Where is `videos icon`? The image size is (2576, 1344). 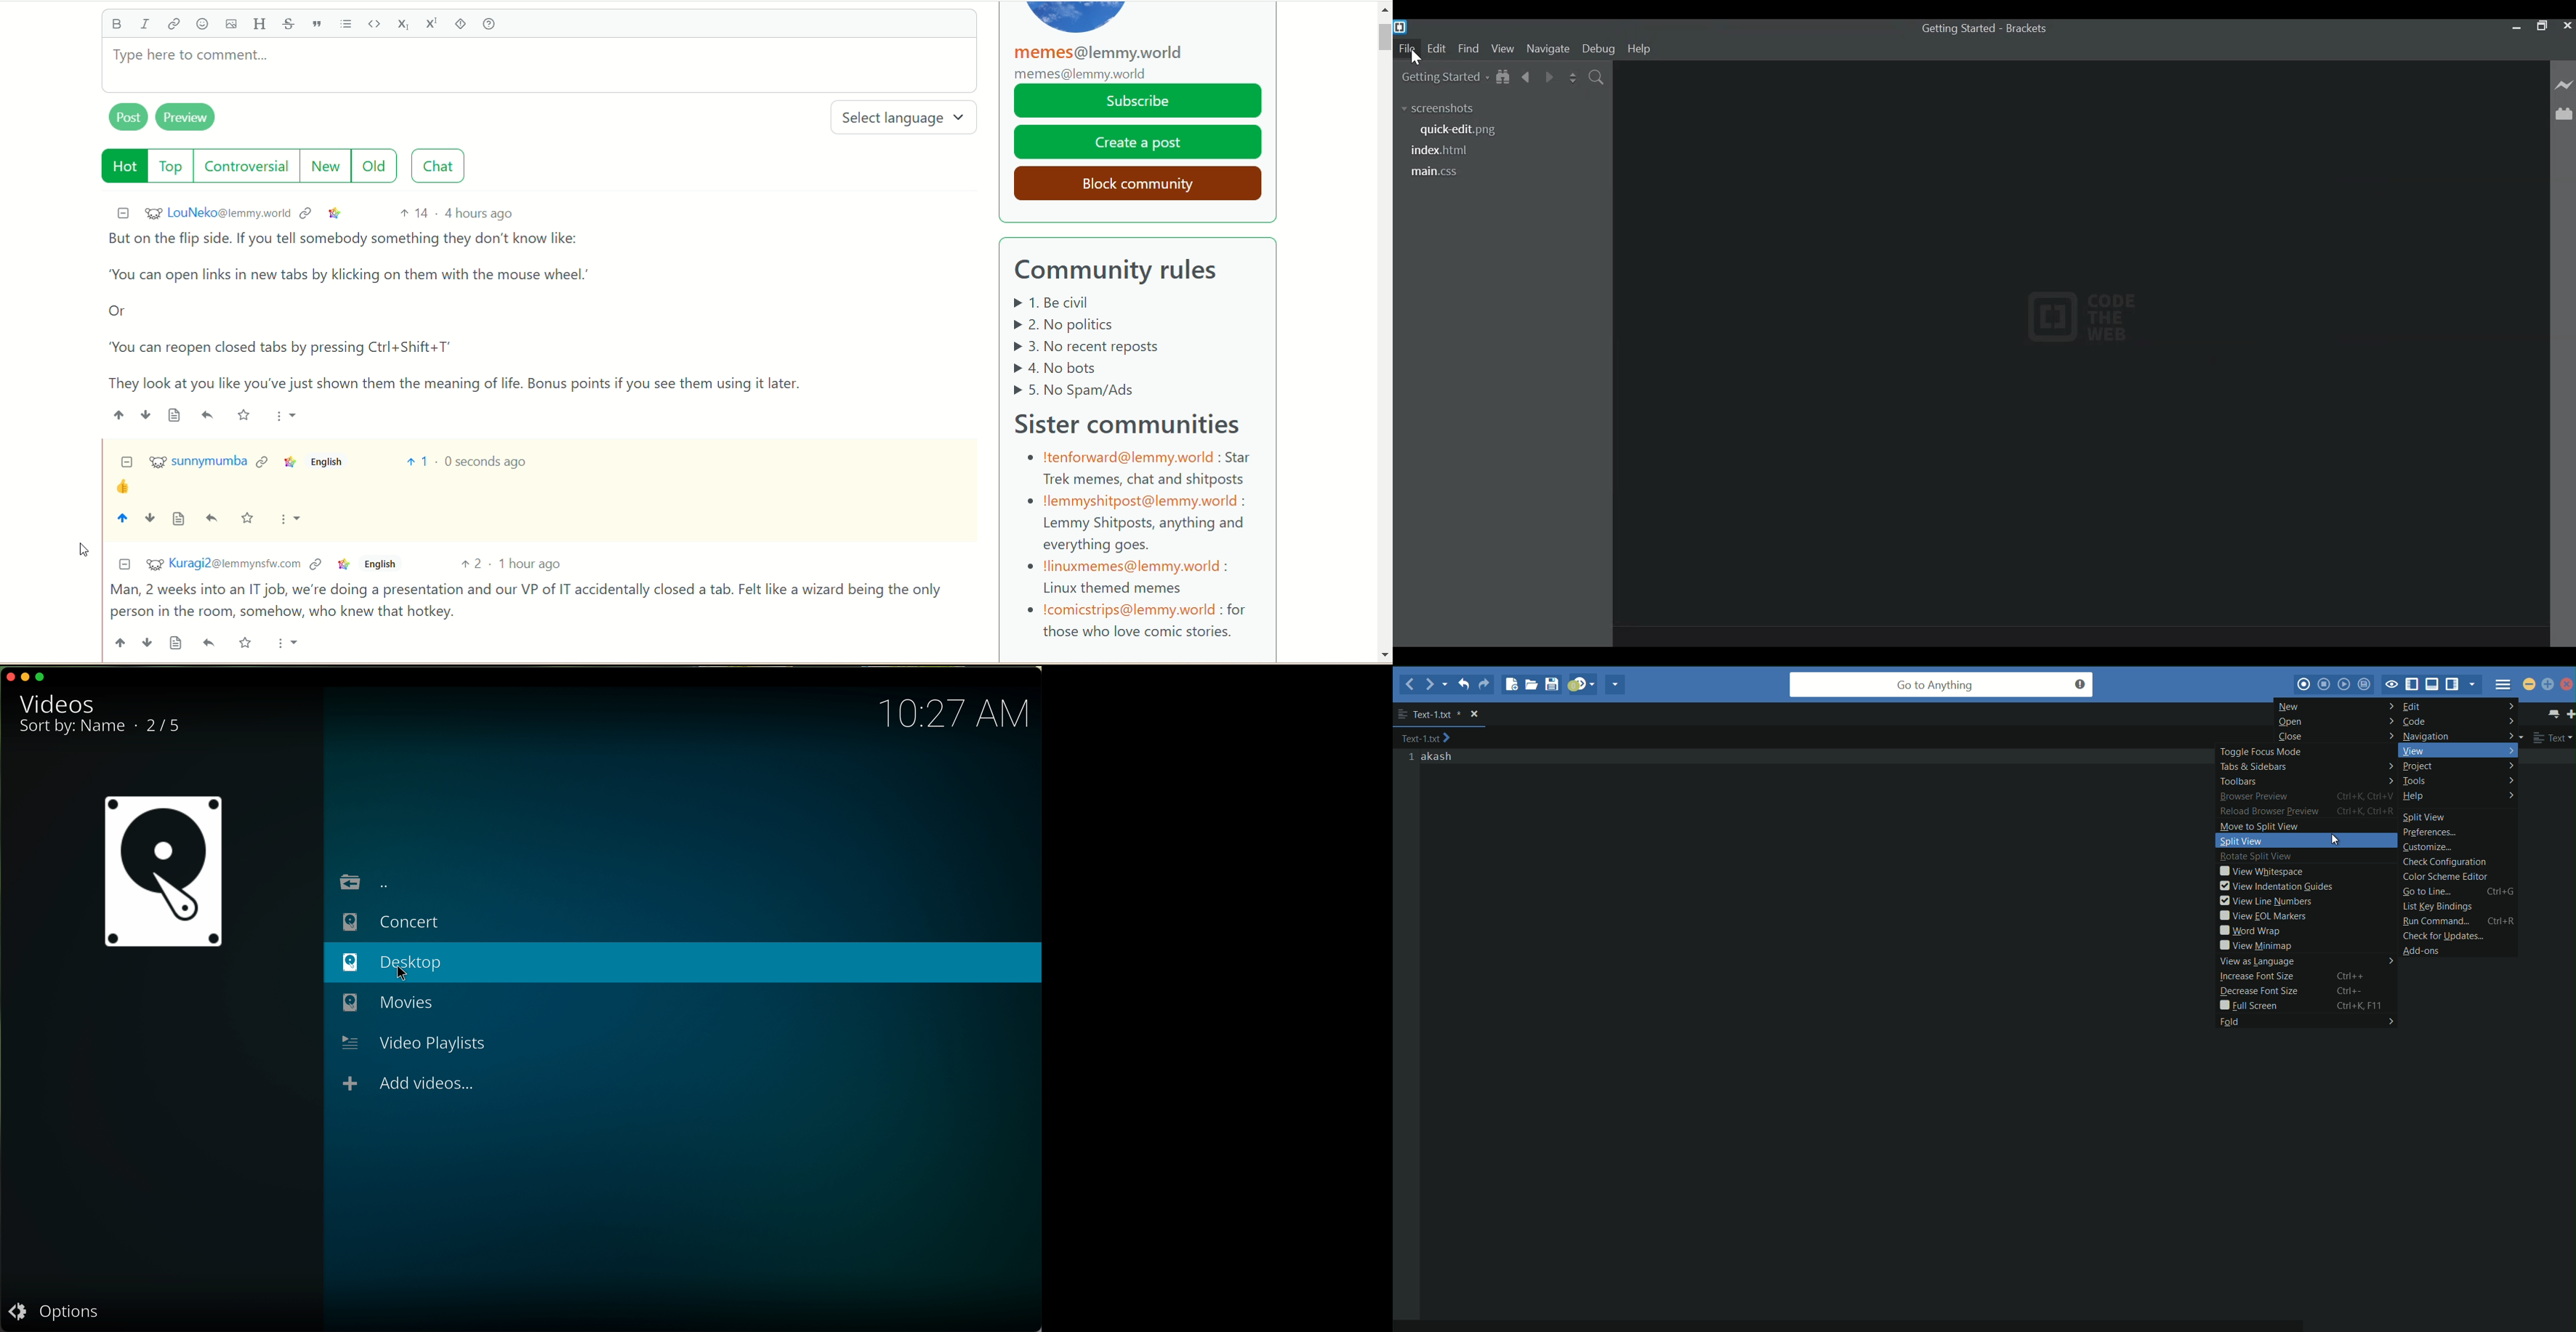 videos icon is located at coordinates (158, 873).